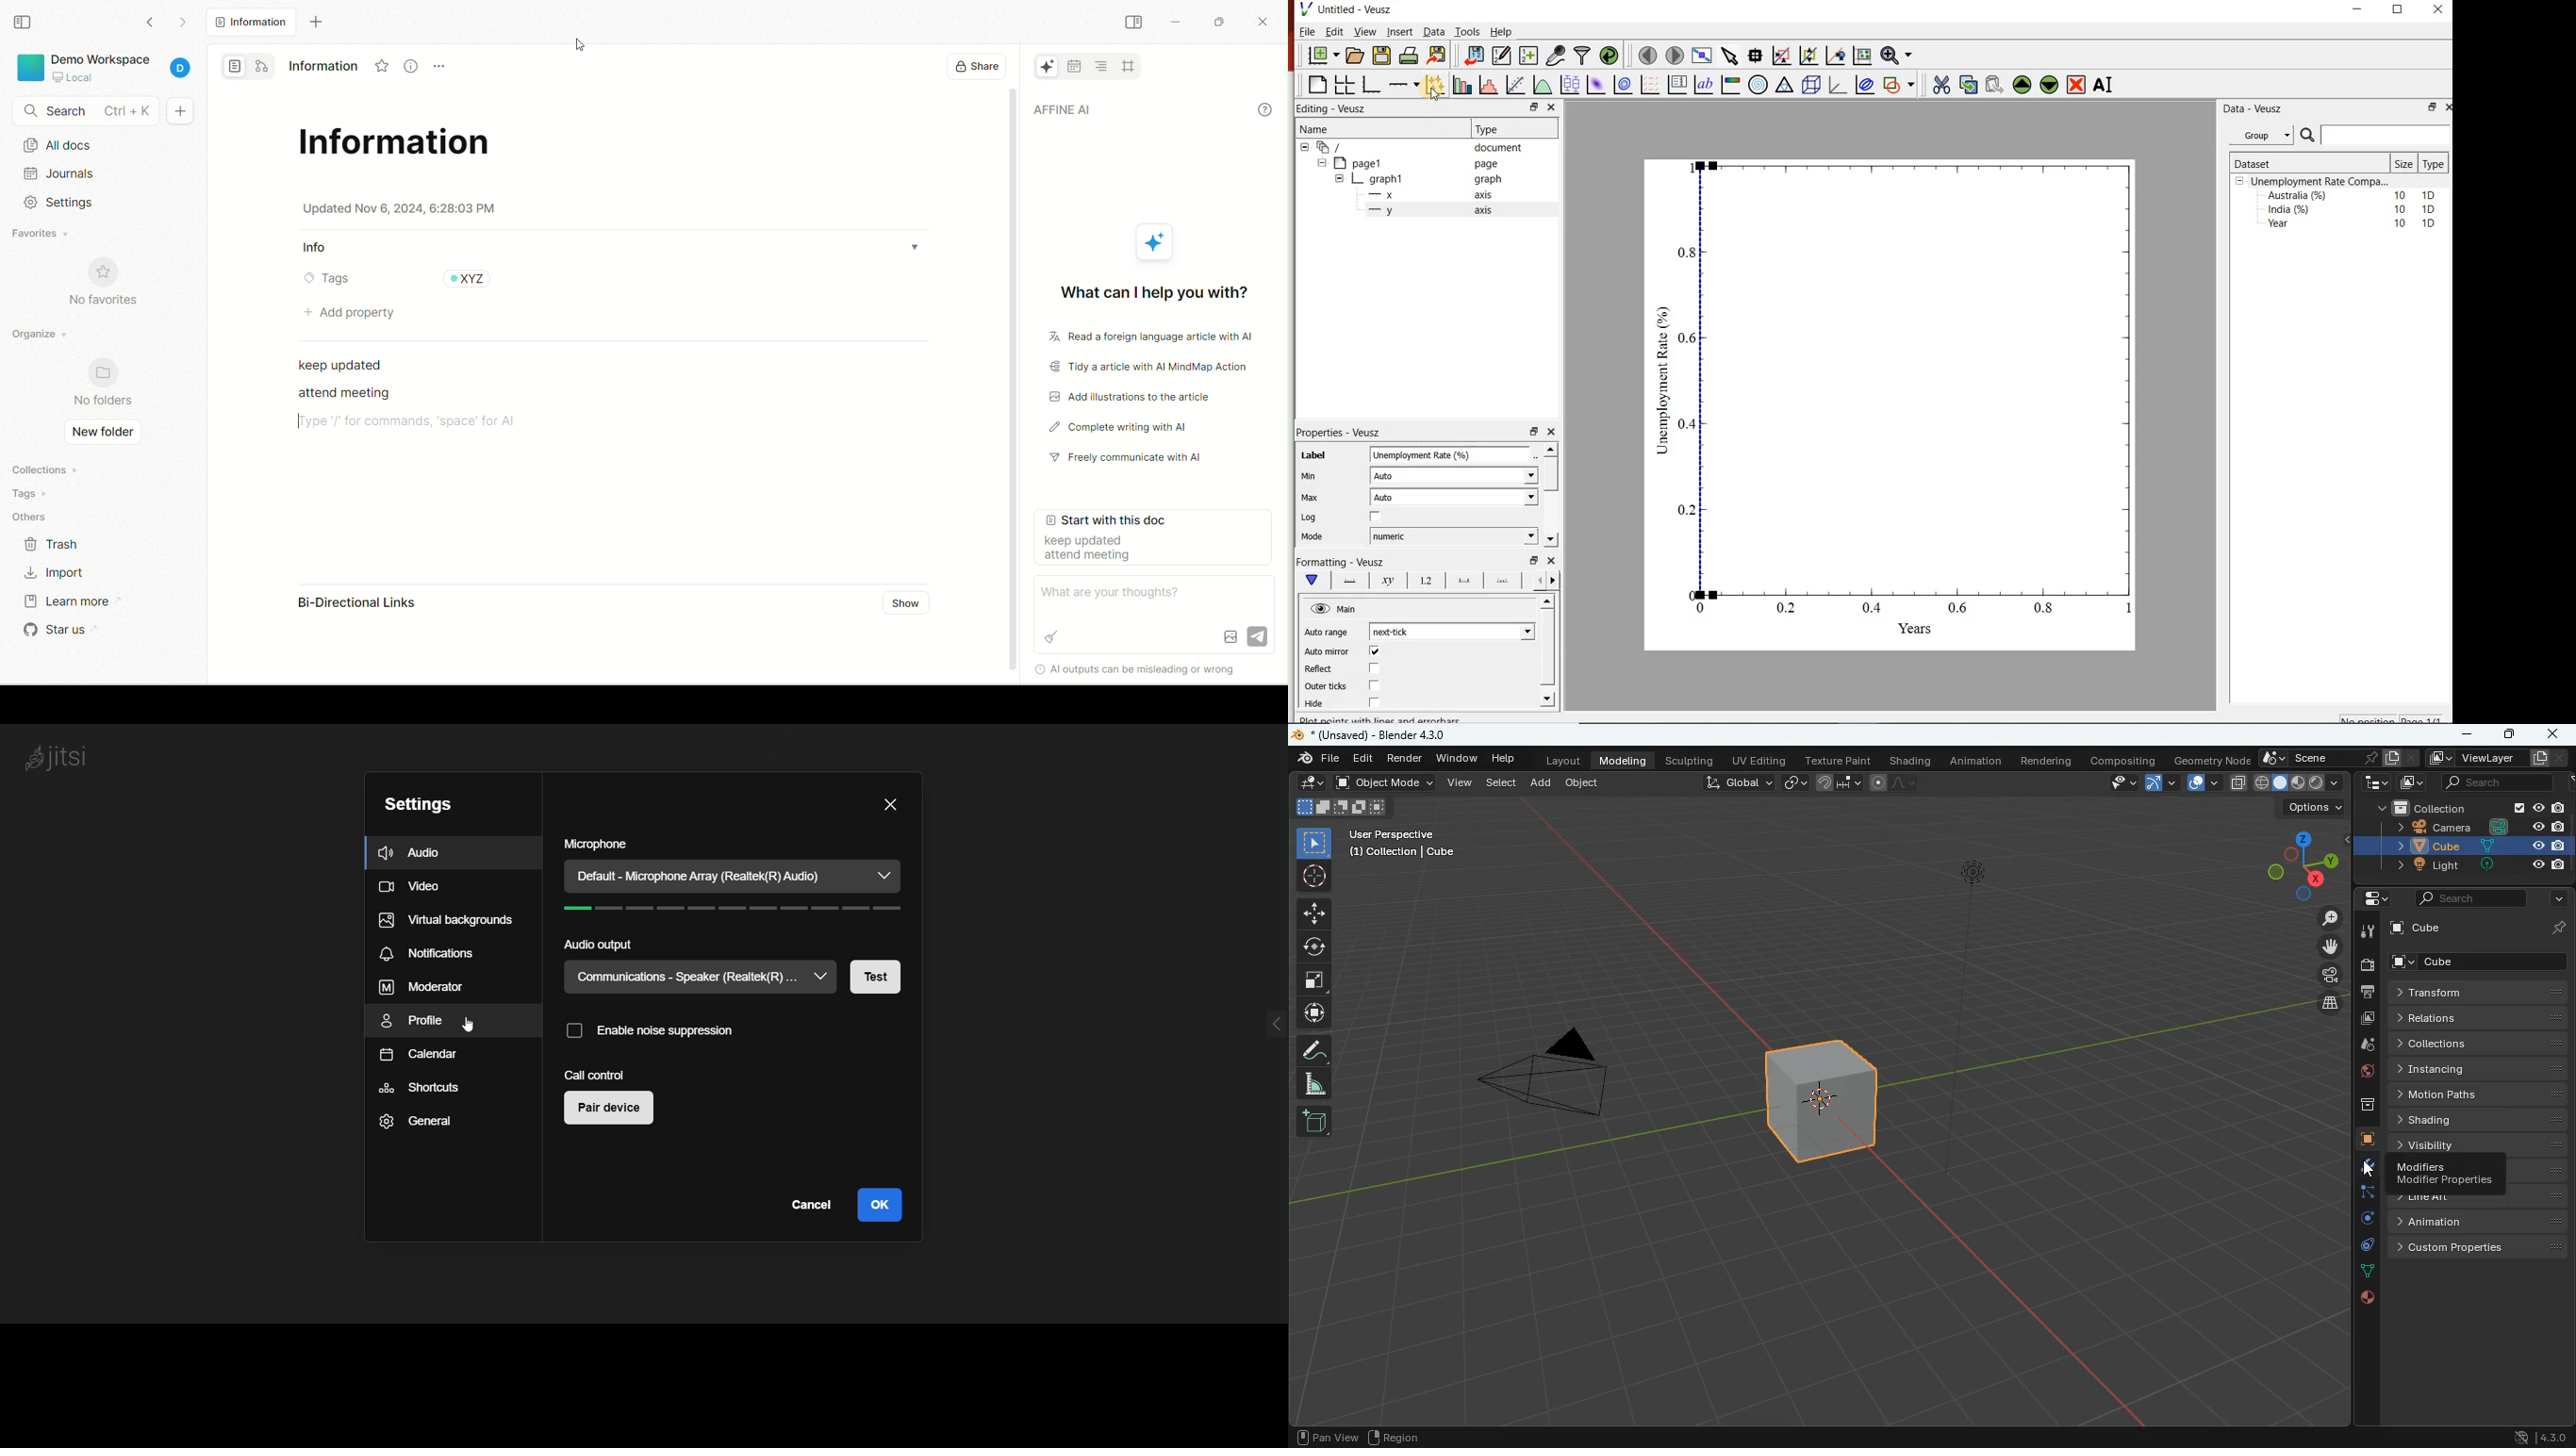 The image size is (2576, 1456). What do you see at coordinates (1976, 764) in the screenshot?
I see `animation` at bounding box center [1976, 764].